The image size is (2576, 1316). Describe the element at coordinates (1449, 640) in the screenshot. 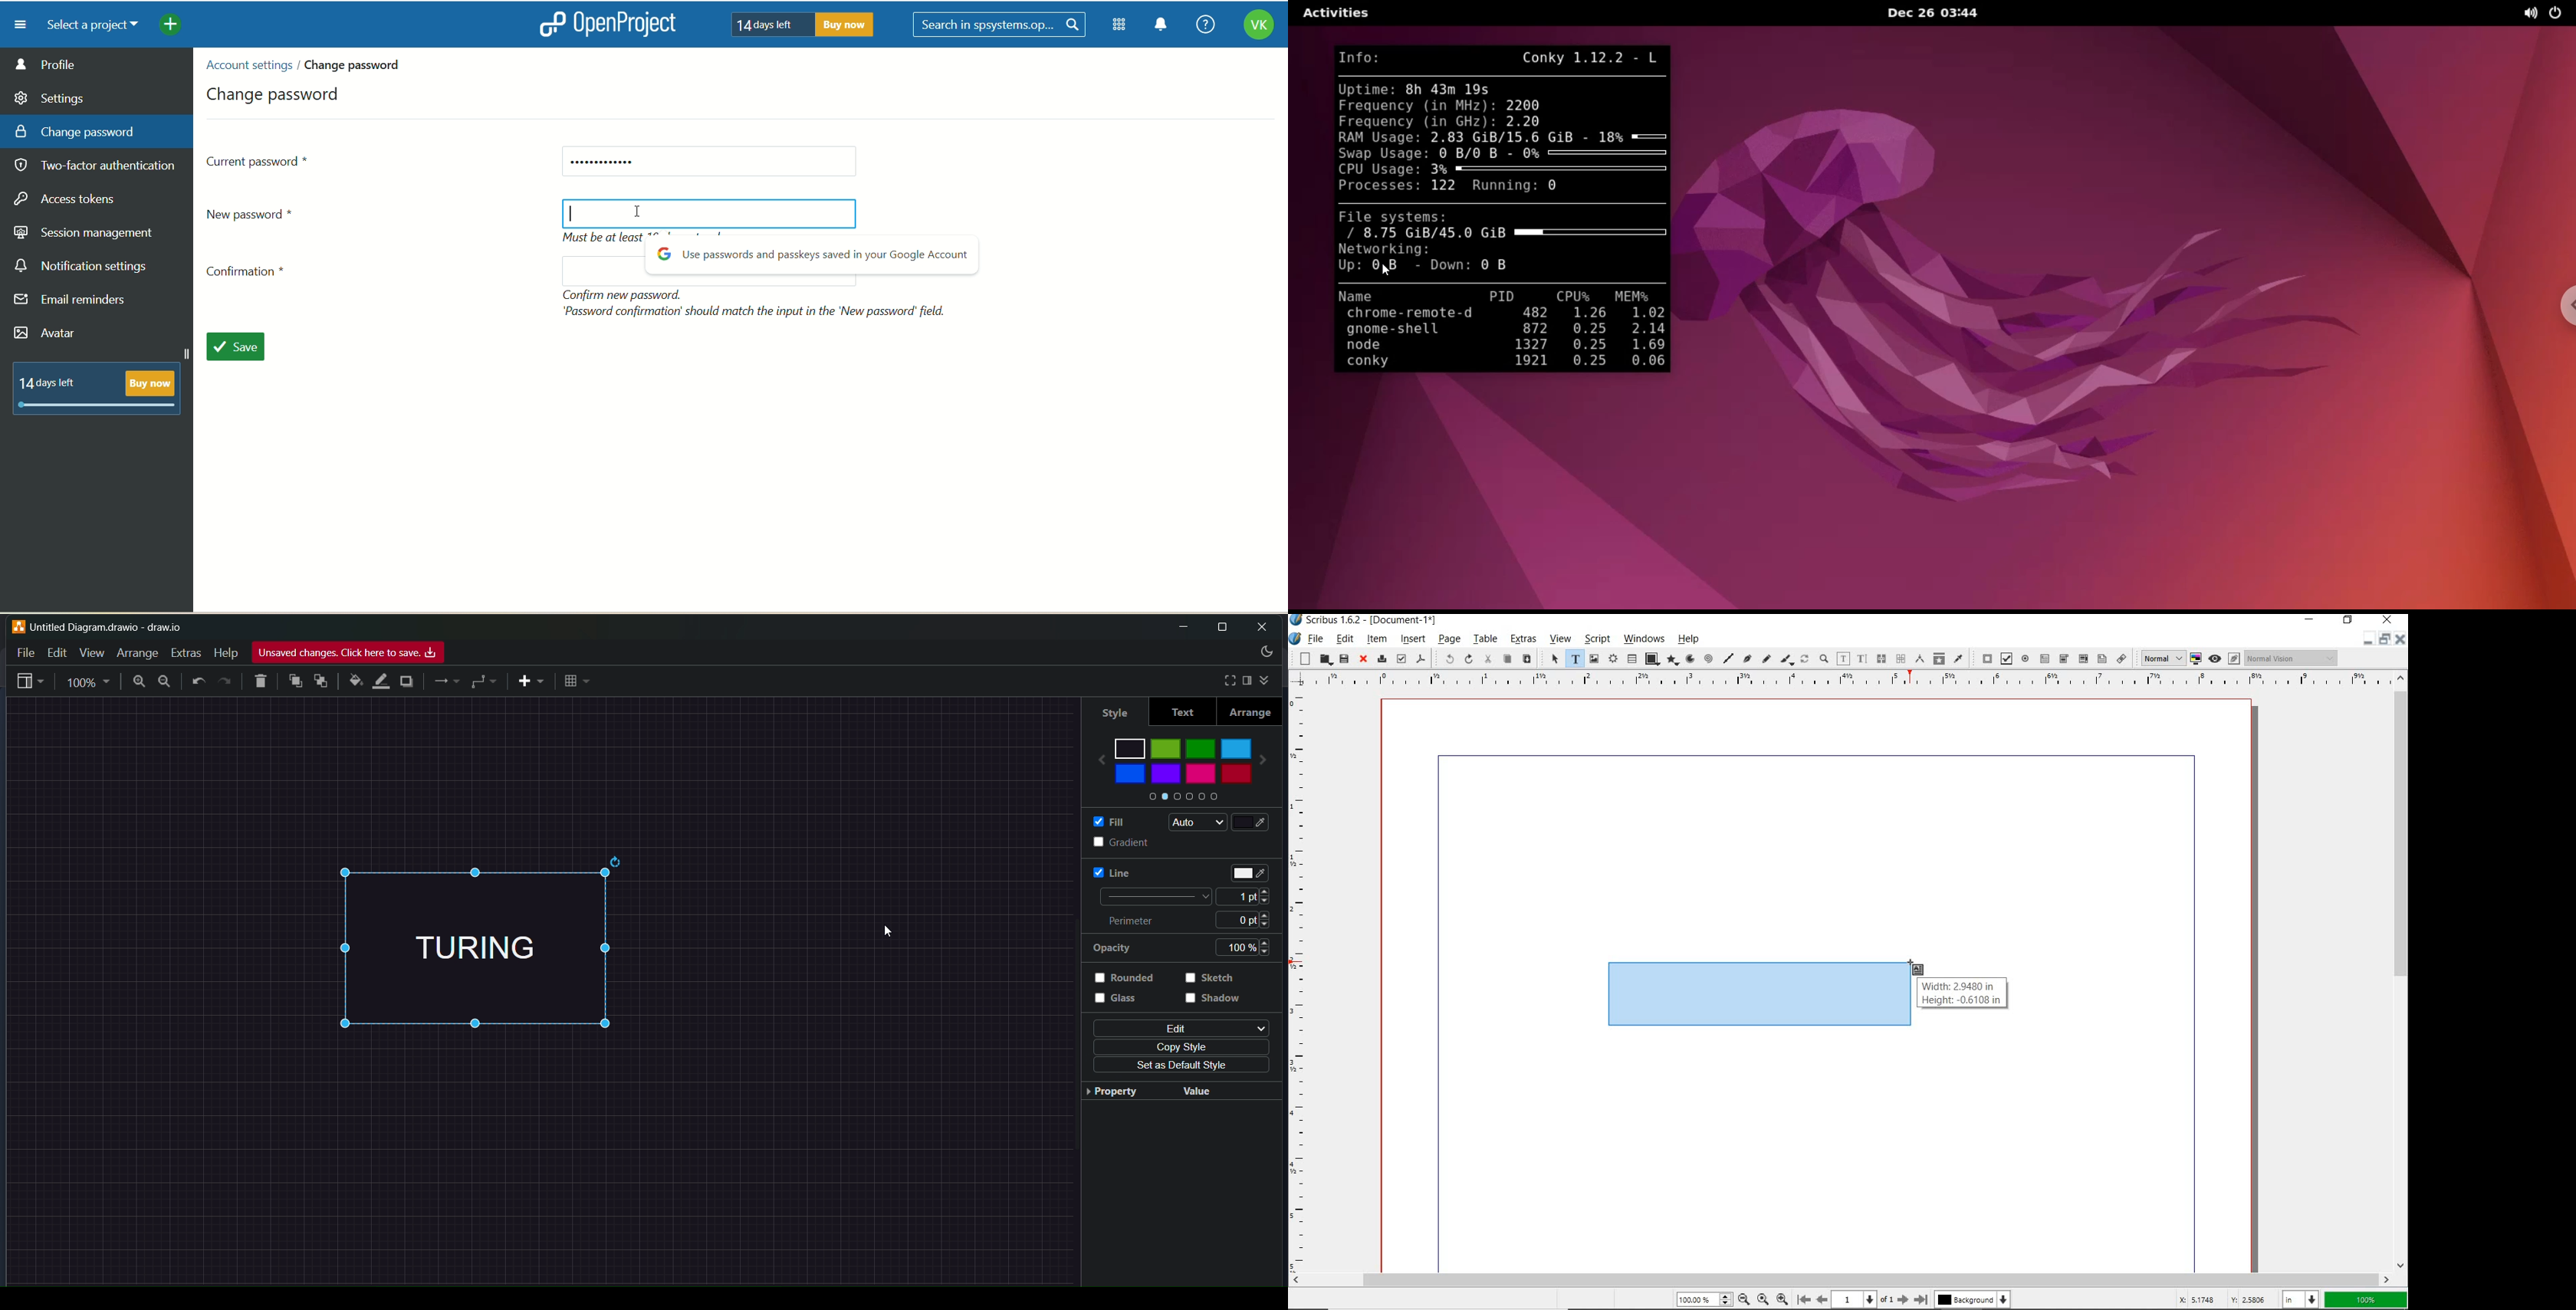

I see `page` at that location.